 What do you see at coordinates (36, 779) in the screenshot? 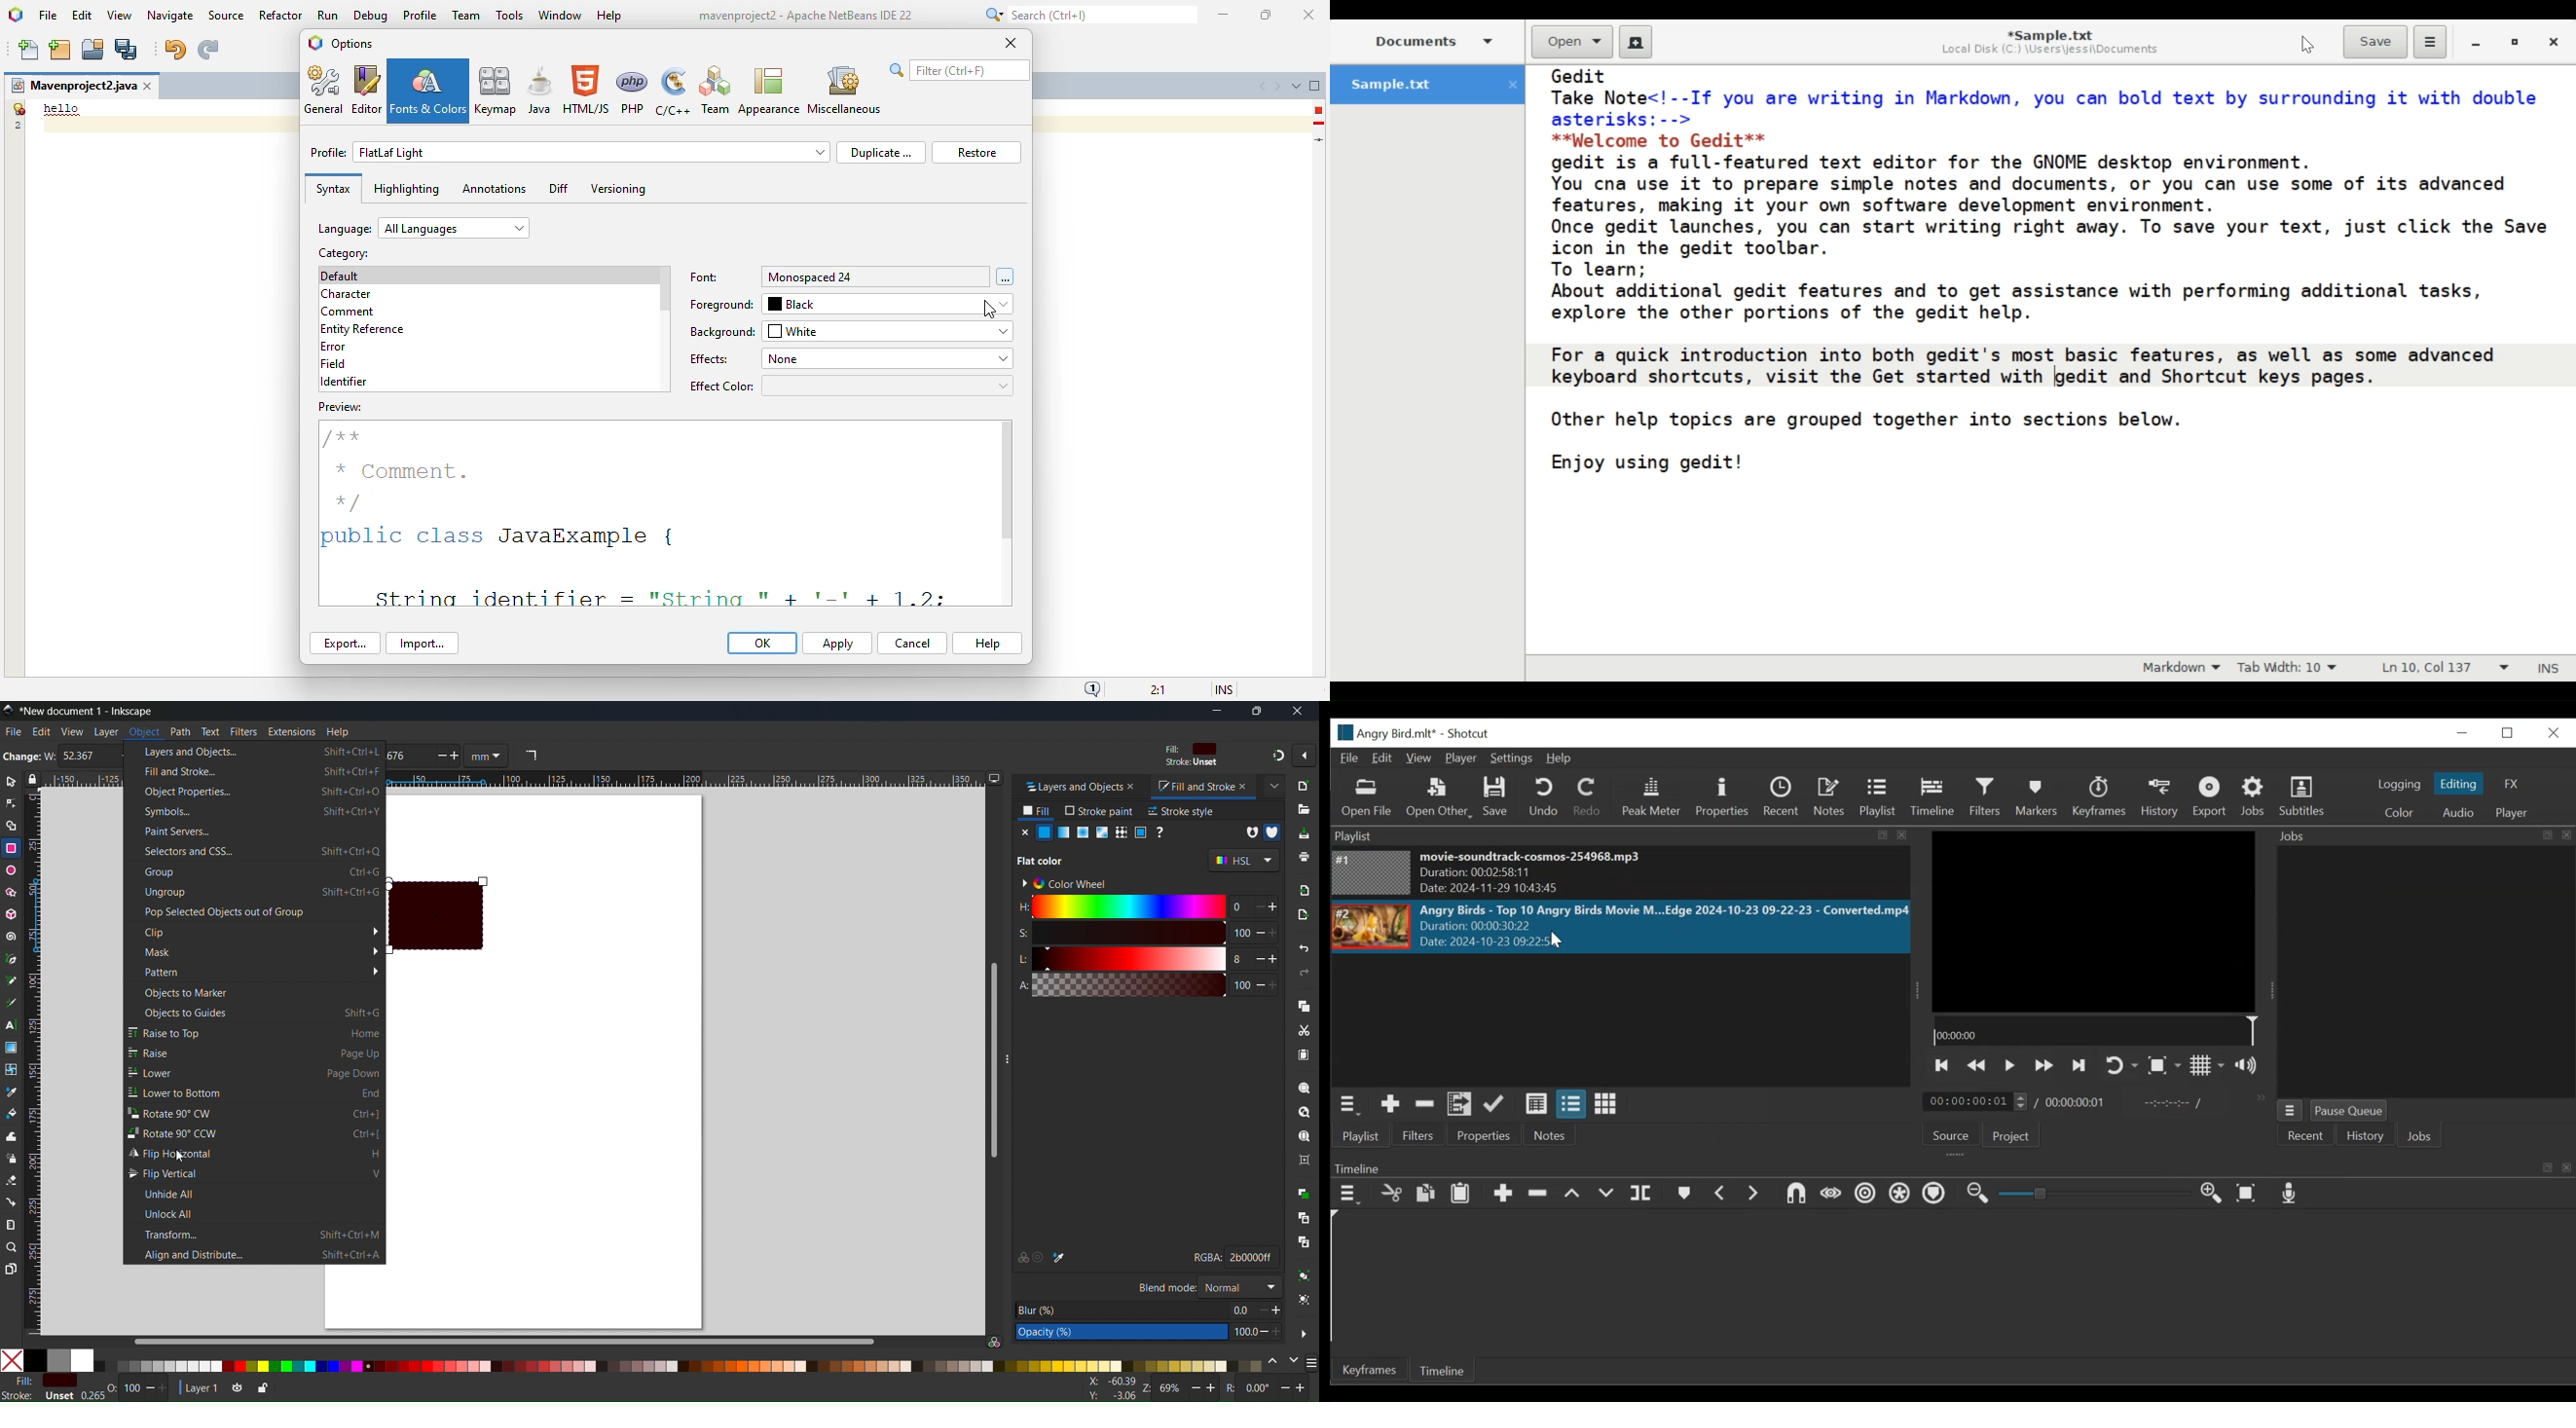
I see `Toggle lock` at bounding box center [36, 779].